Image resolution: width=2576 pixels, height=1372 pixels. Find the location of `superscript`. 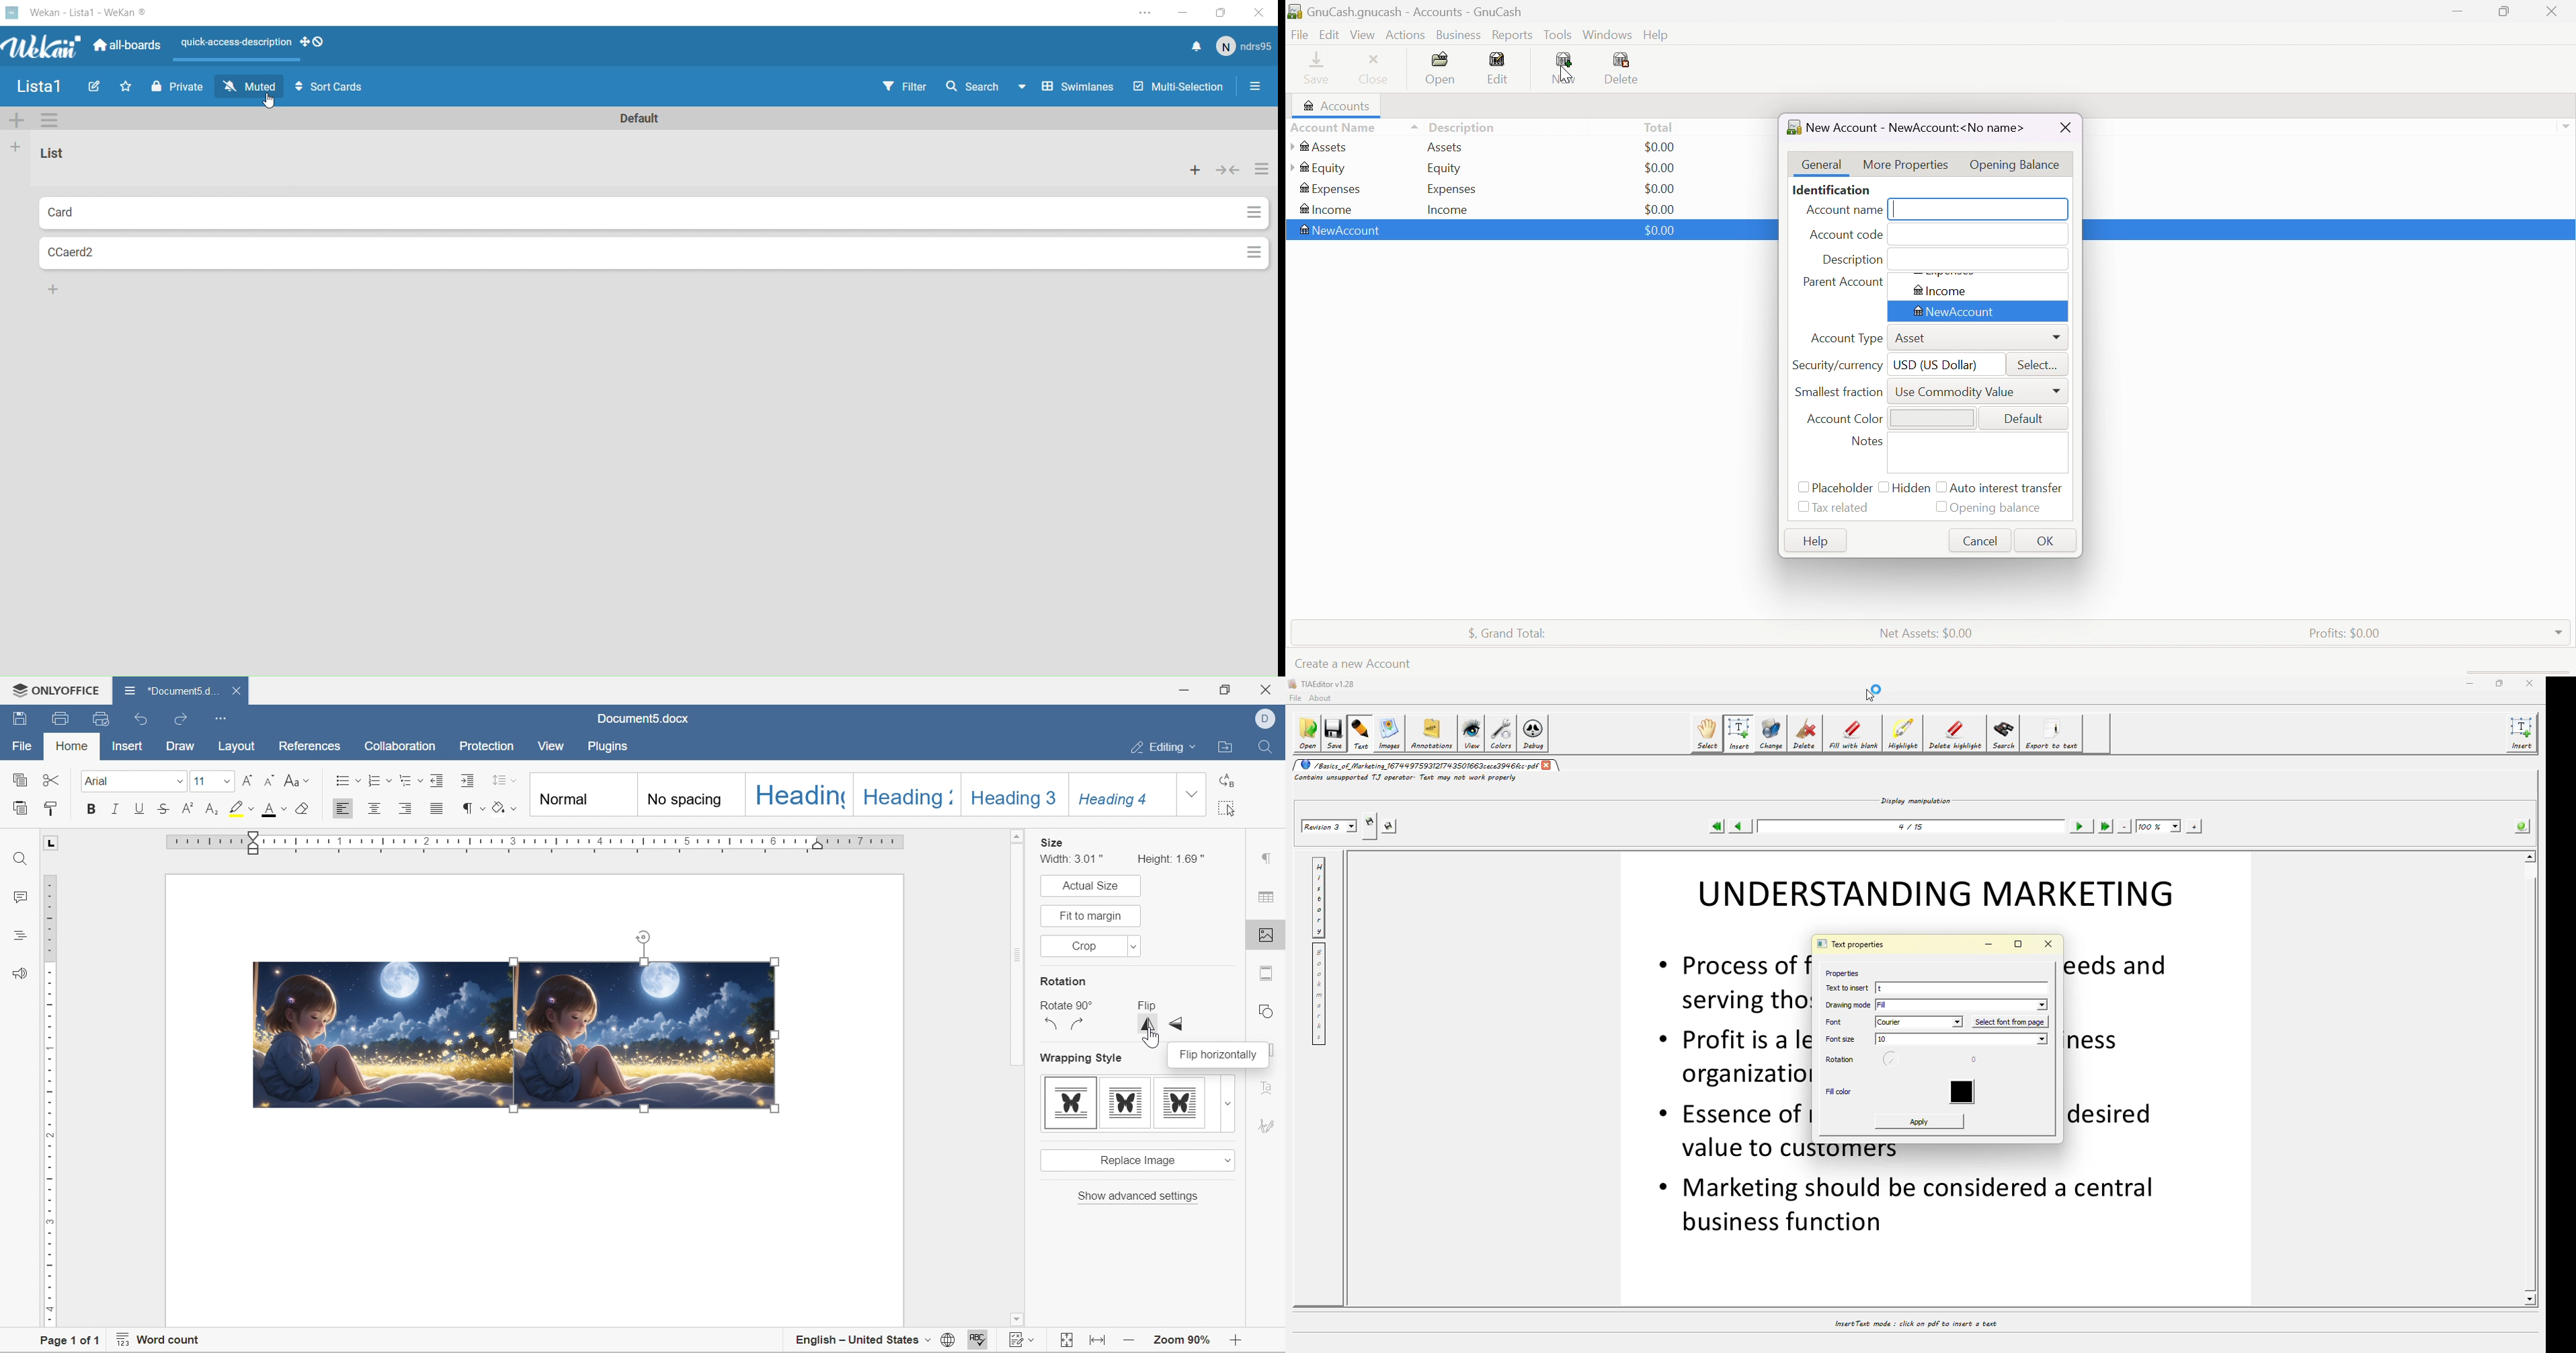

superscript is located at coordinates (187, 808).